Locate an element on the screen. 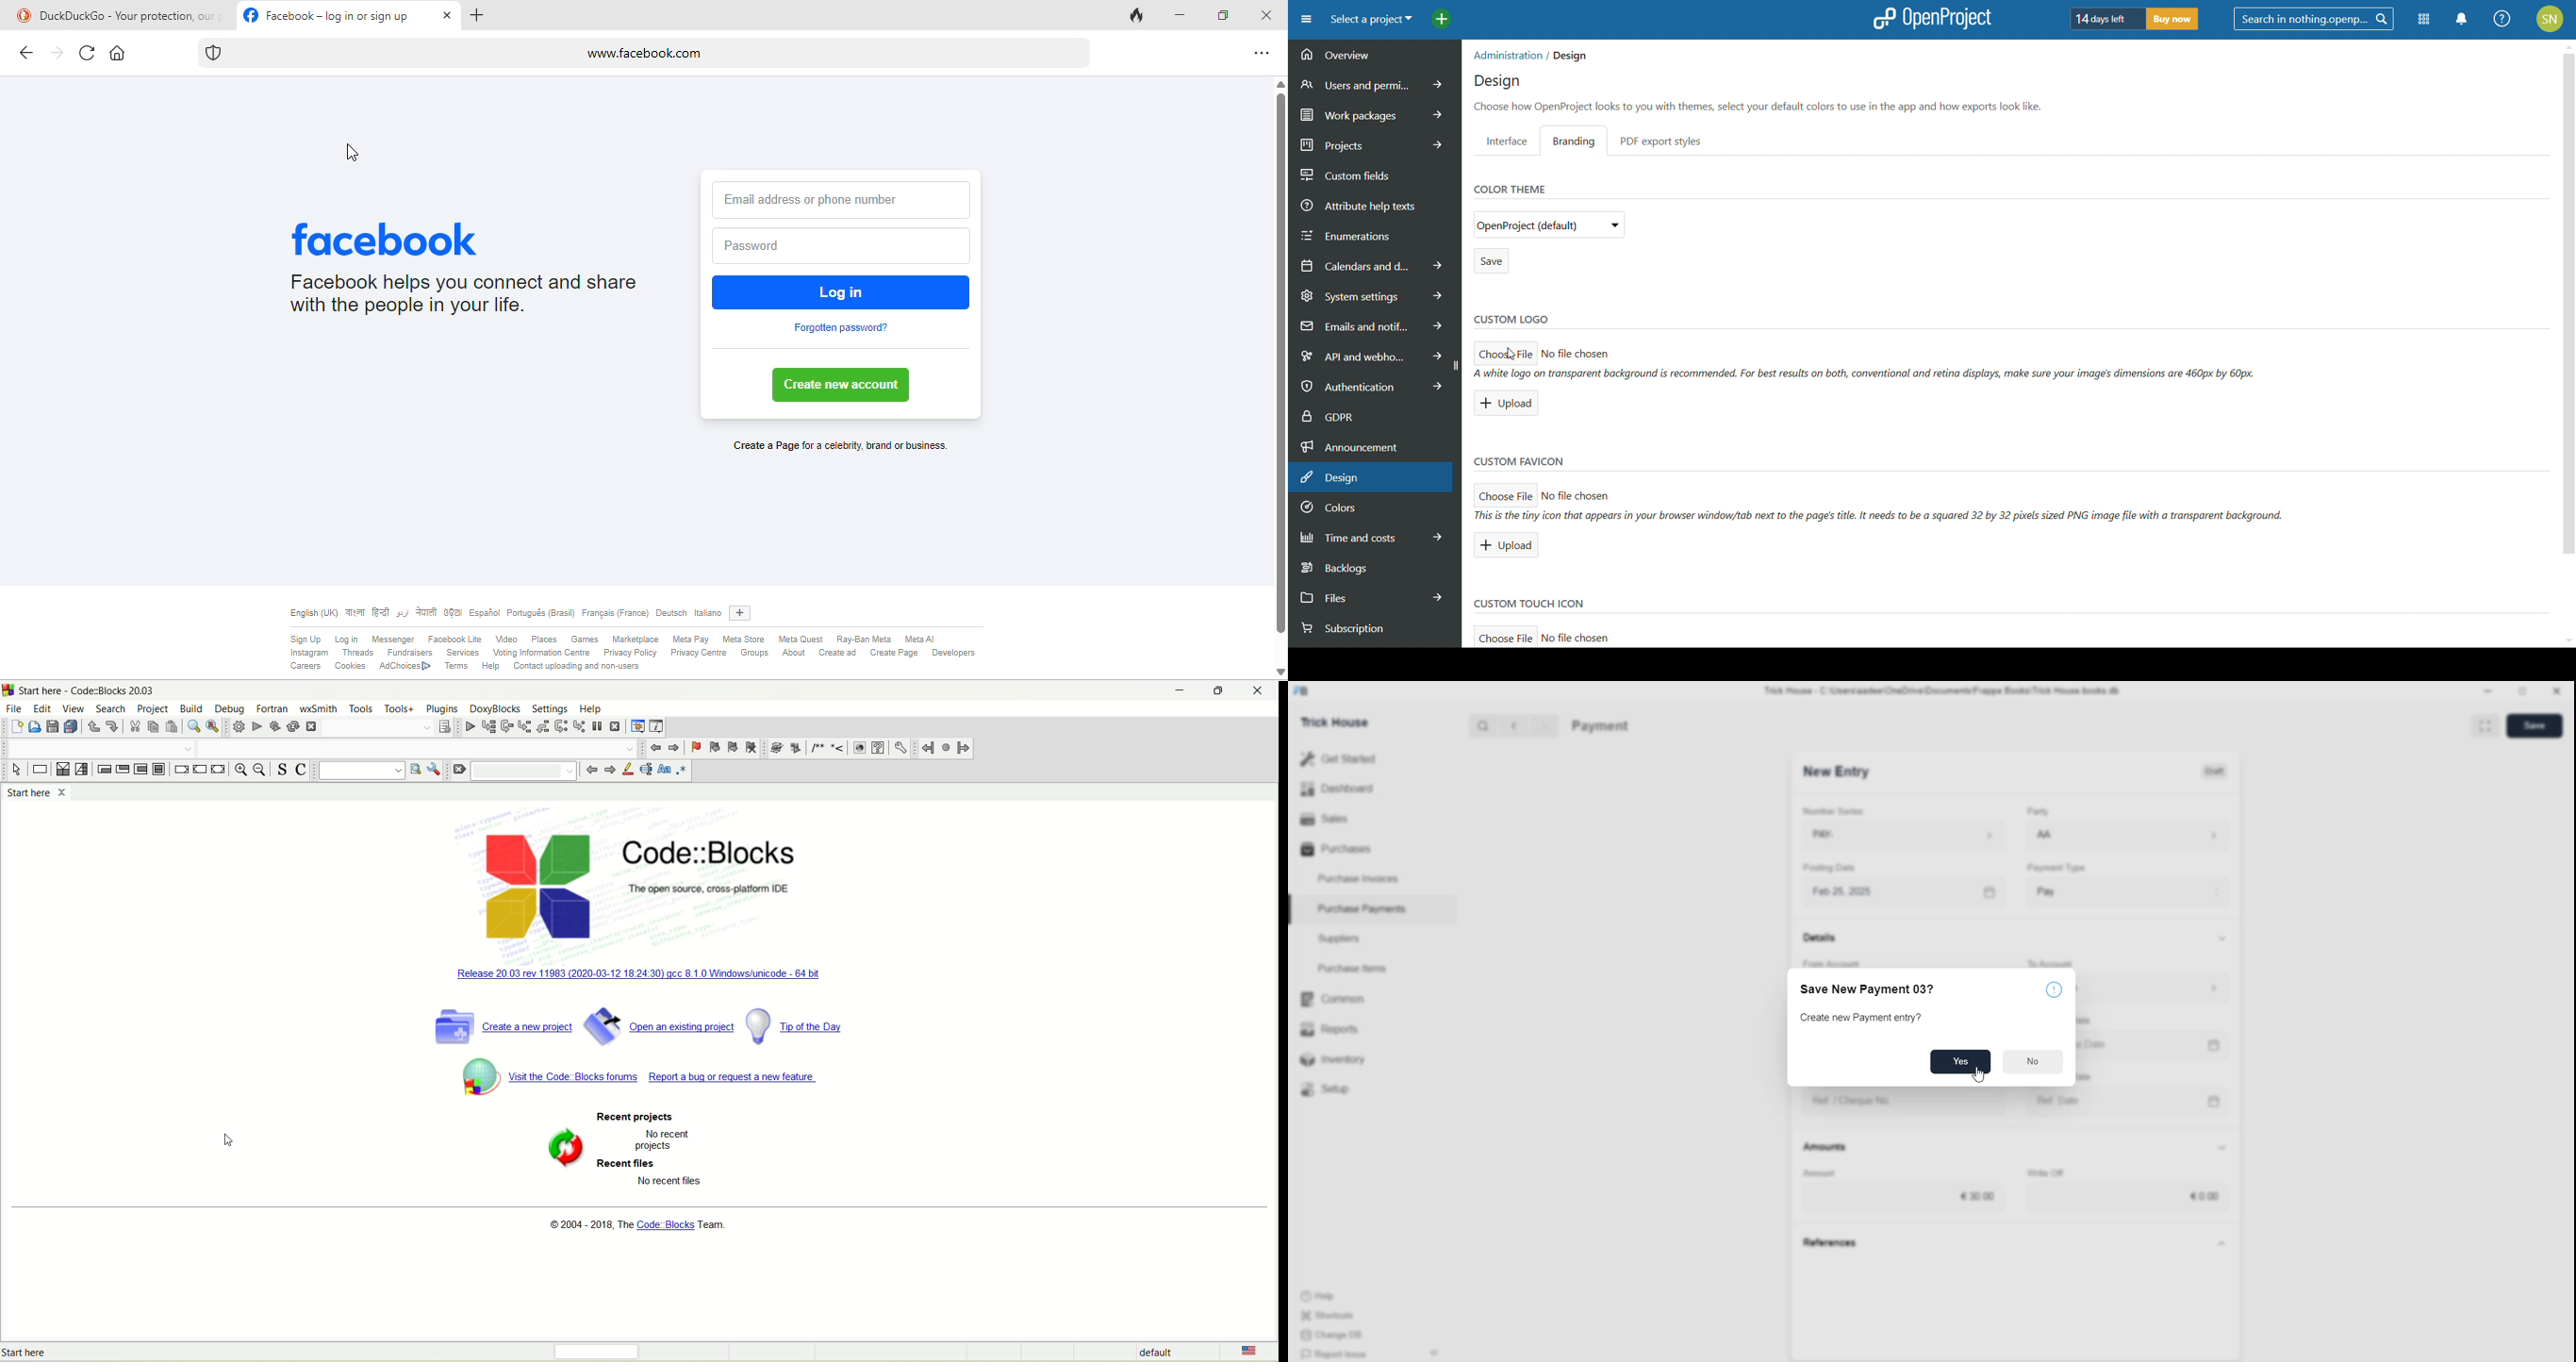 The width and height of the screenshot is (2576, 1372). close is located at coordinates (2557, 691).